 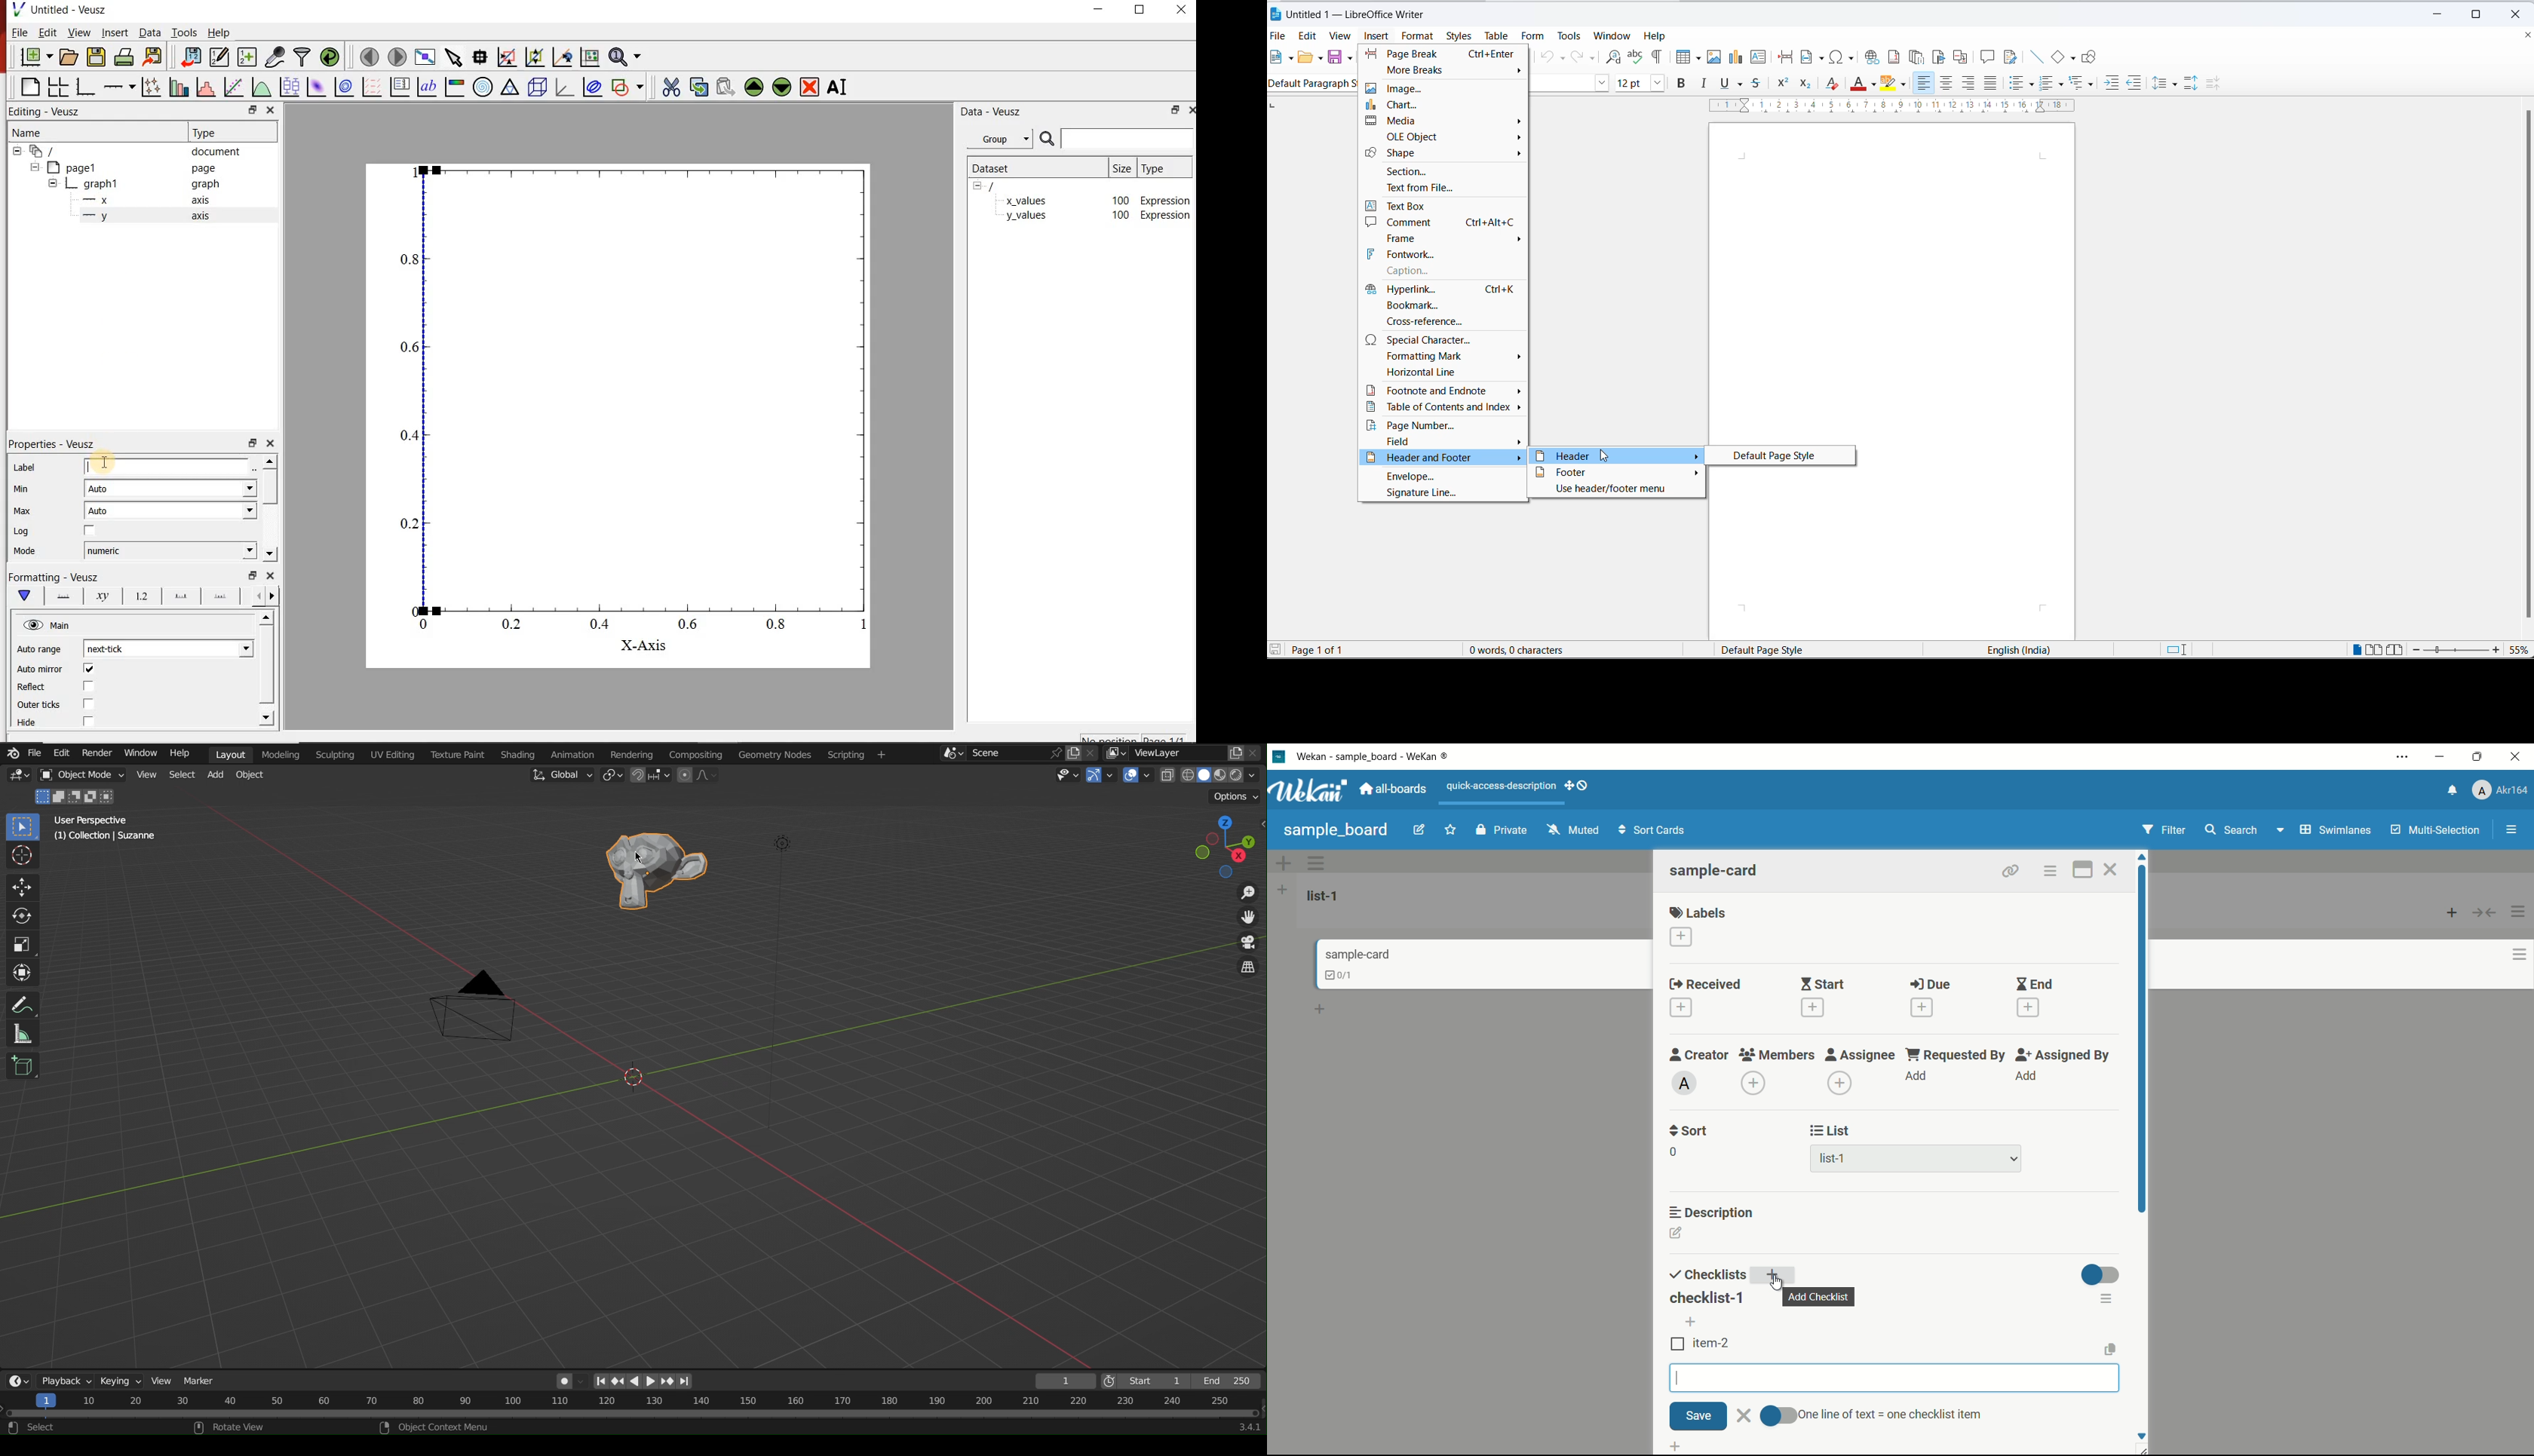 What do you see at coordinates (1822, 986) in the screenshot?
I see `start` at bounding box center [1822, 986].